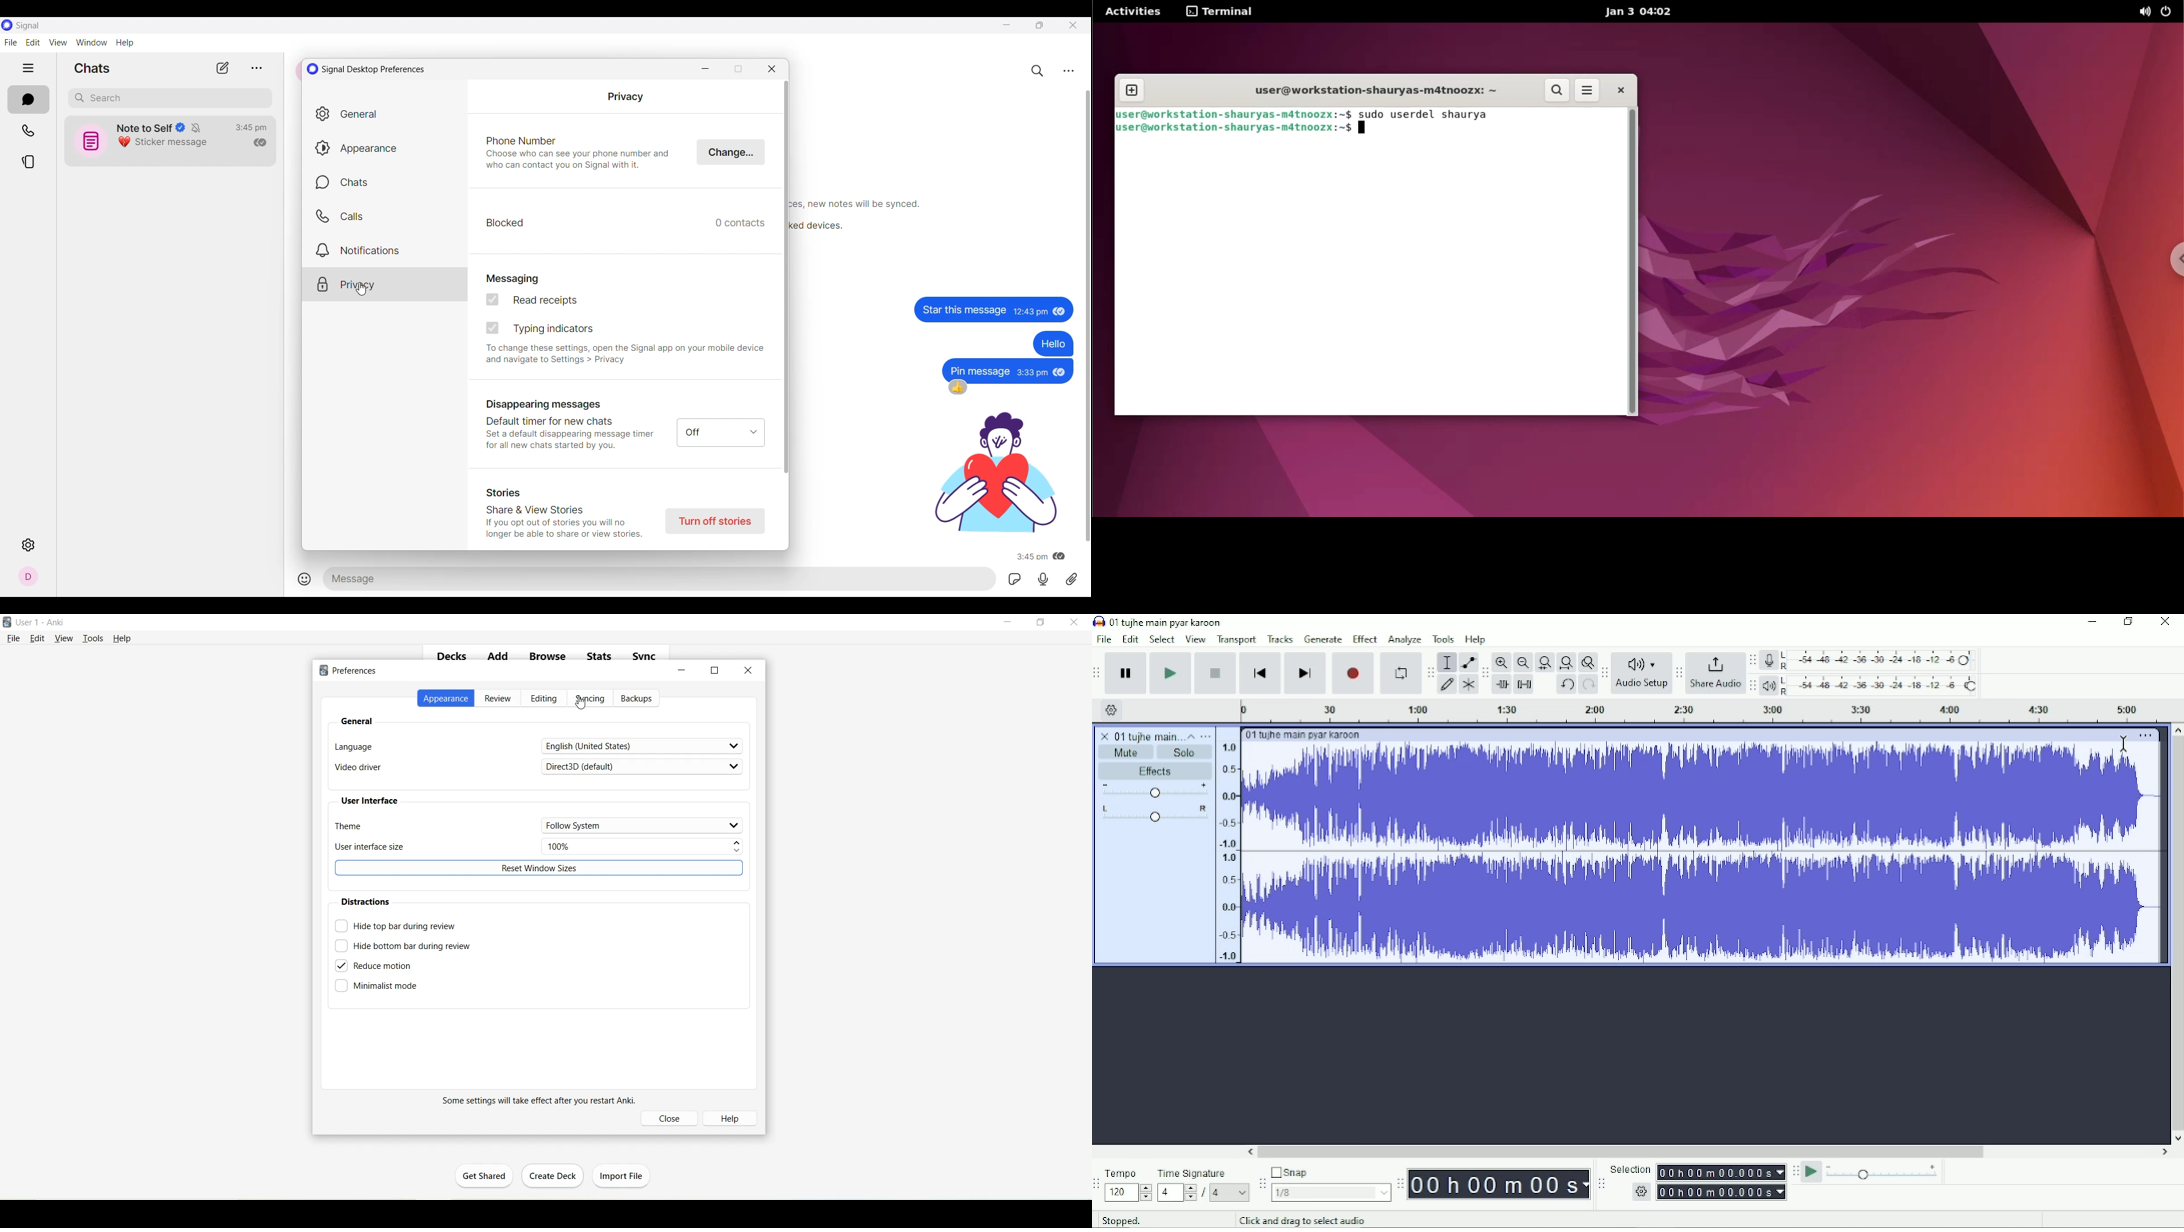  What do you see at coordinates (2093, 621) in the screenshot?
I see `Minimize` at bounding box center [2093, 621].